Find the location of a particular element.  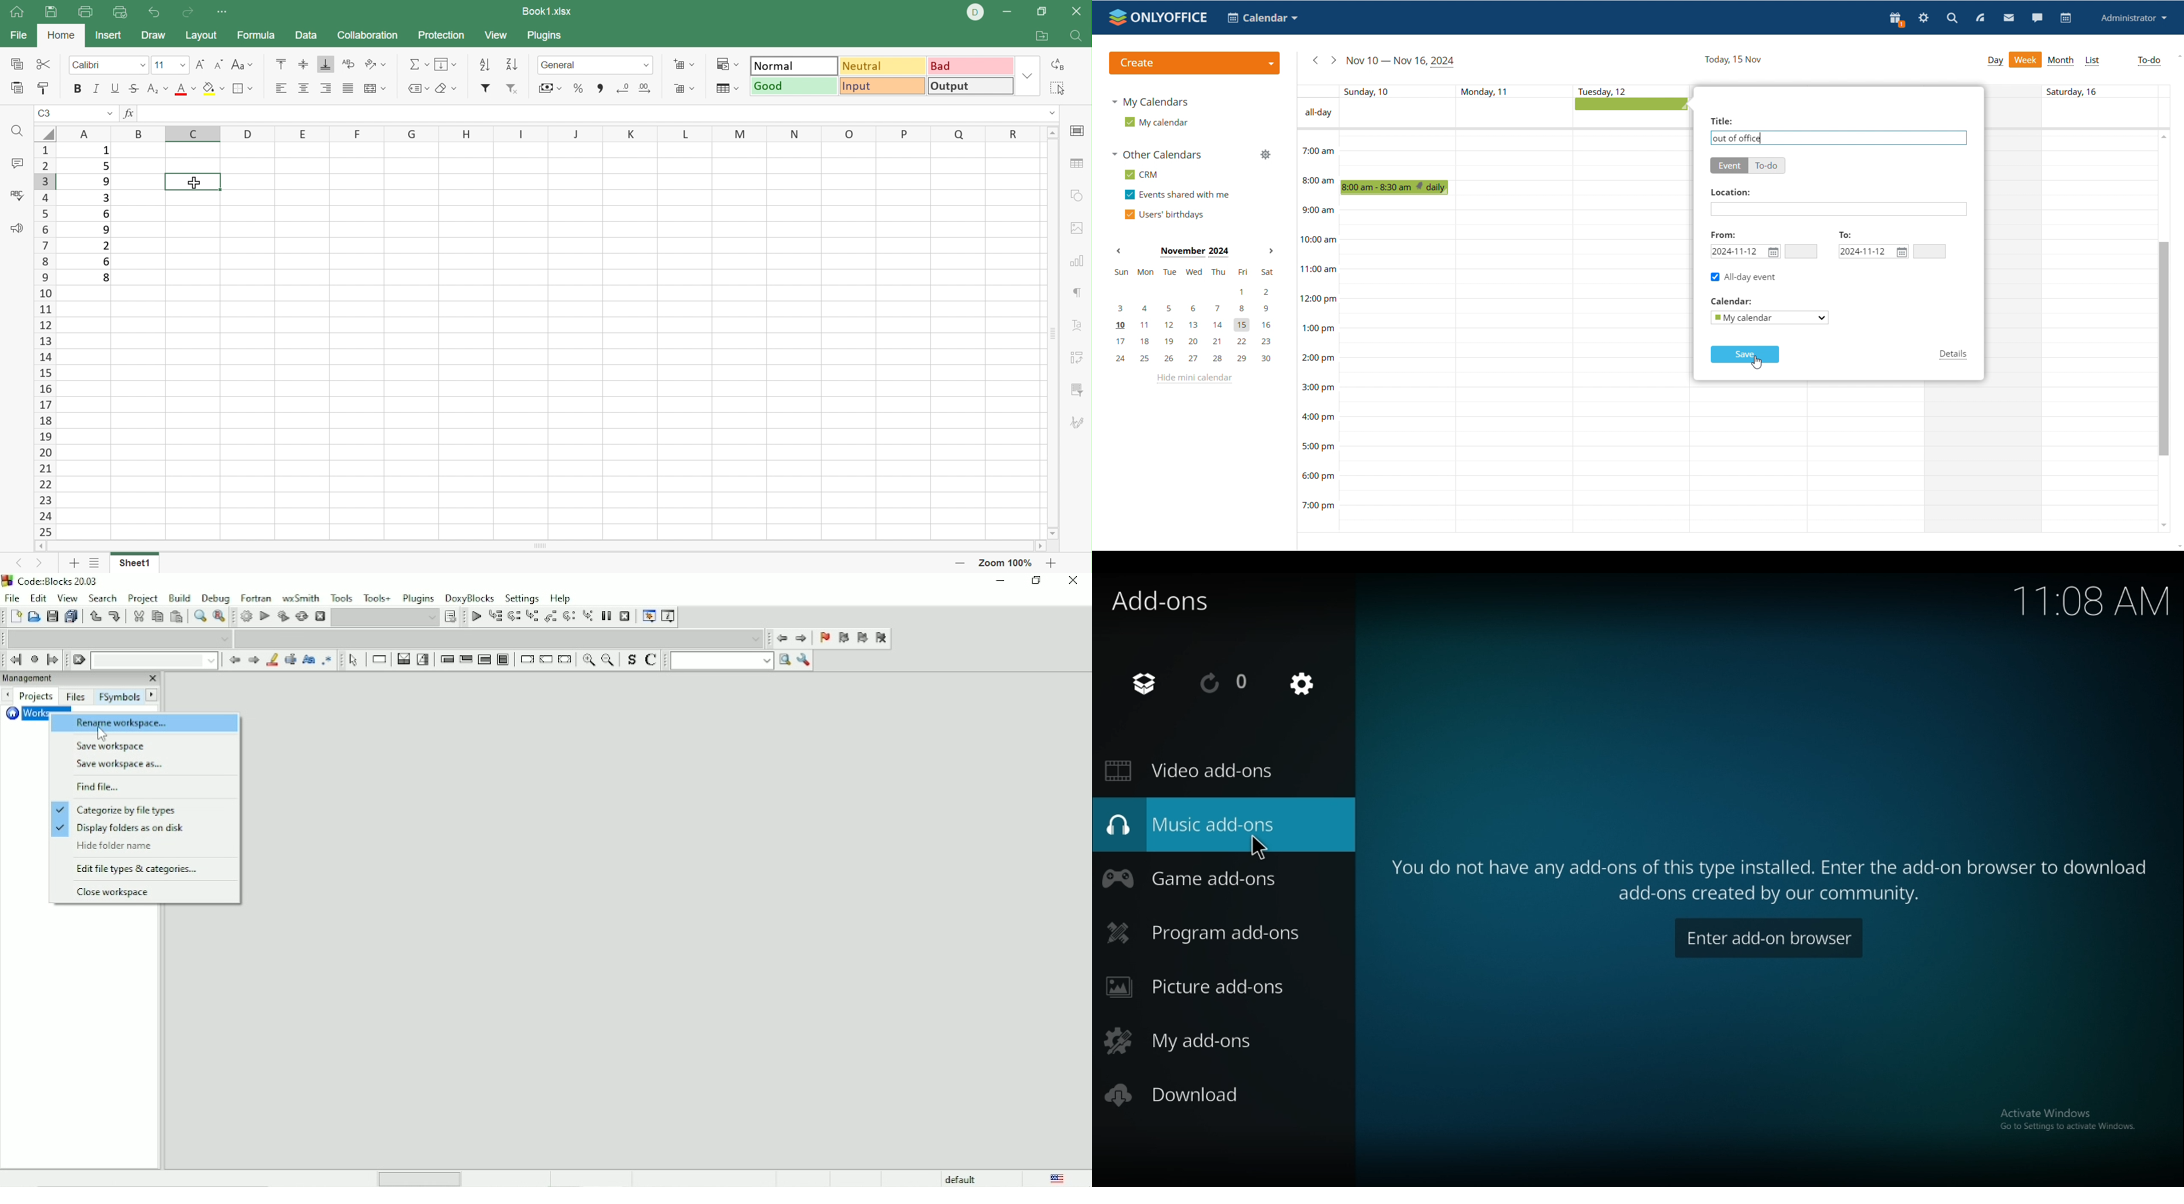

Zoom out is located at coordinates (1053, 563).